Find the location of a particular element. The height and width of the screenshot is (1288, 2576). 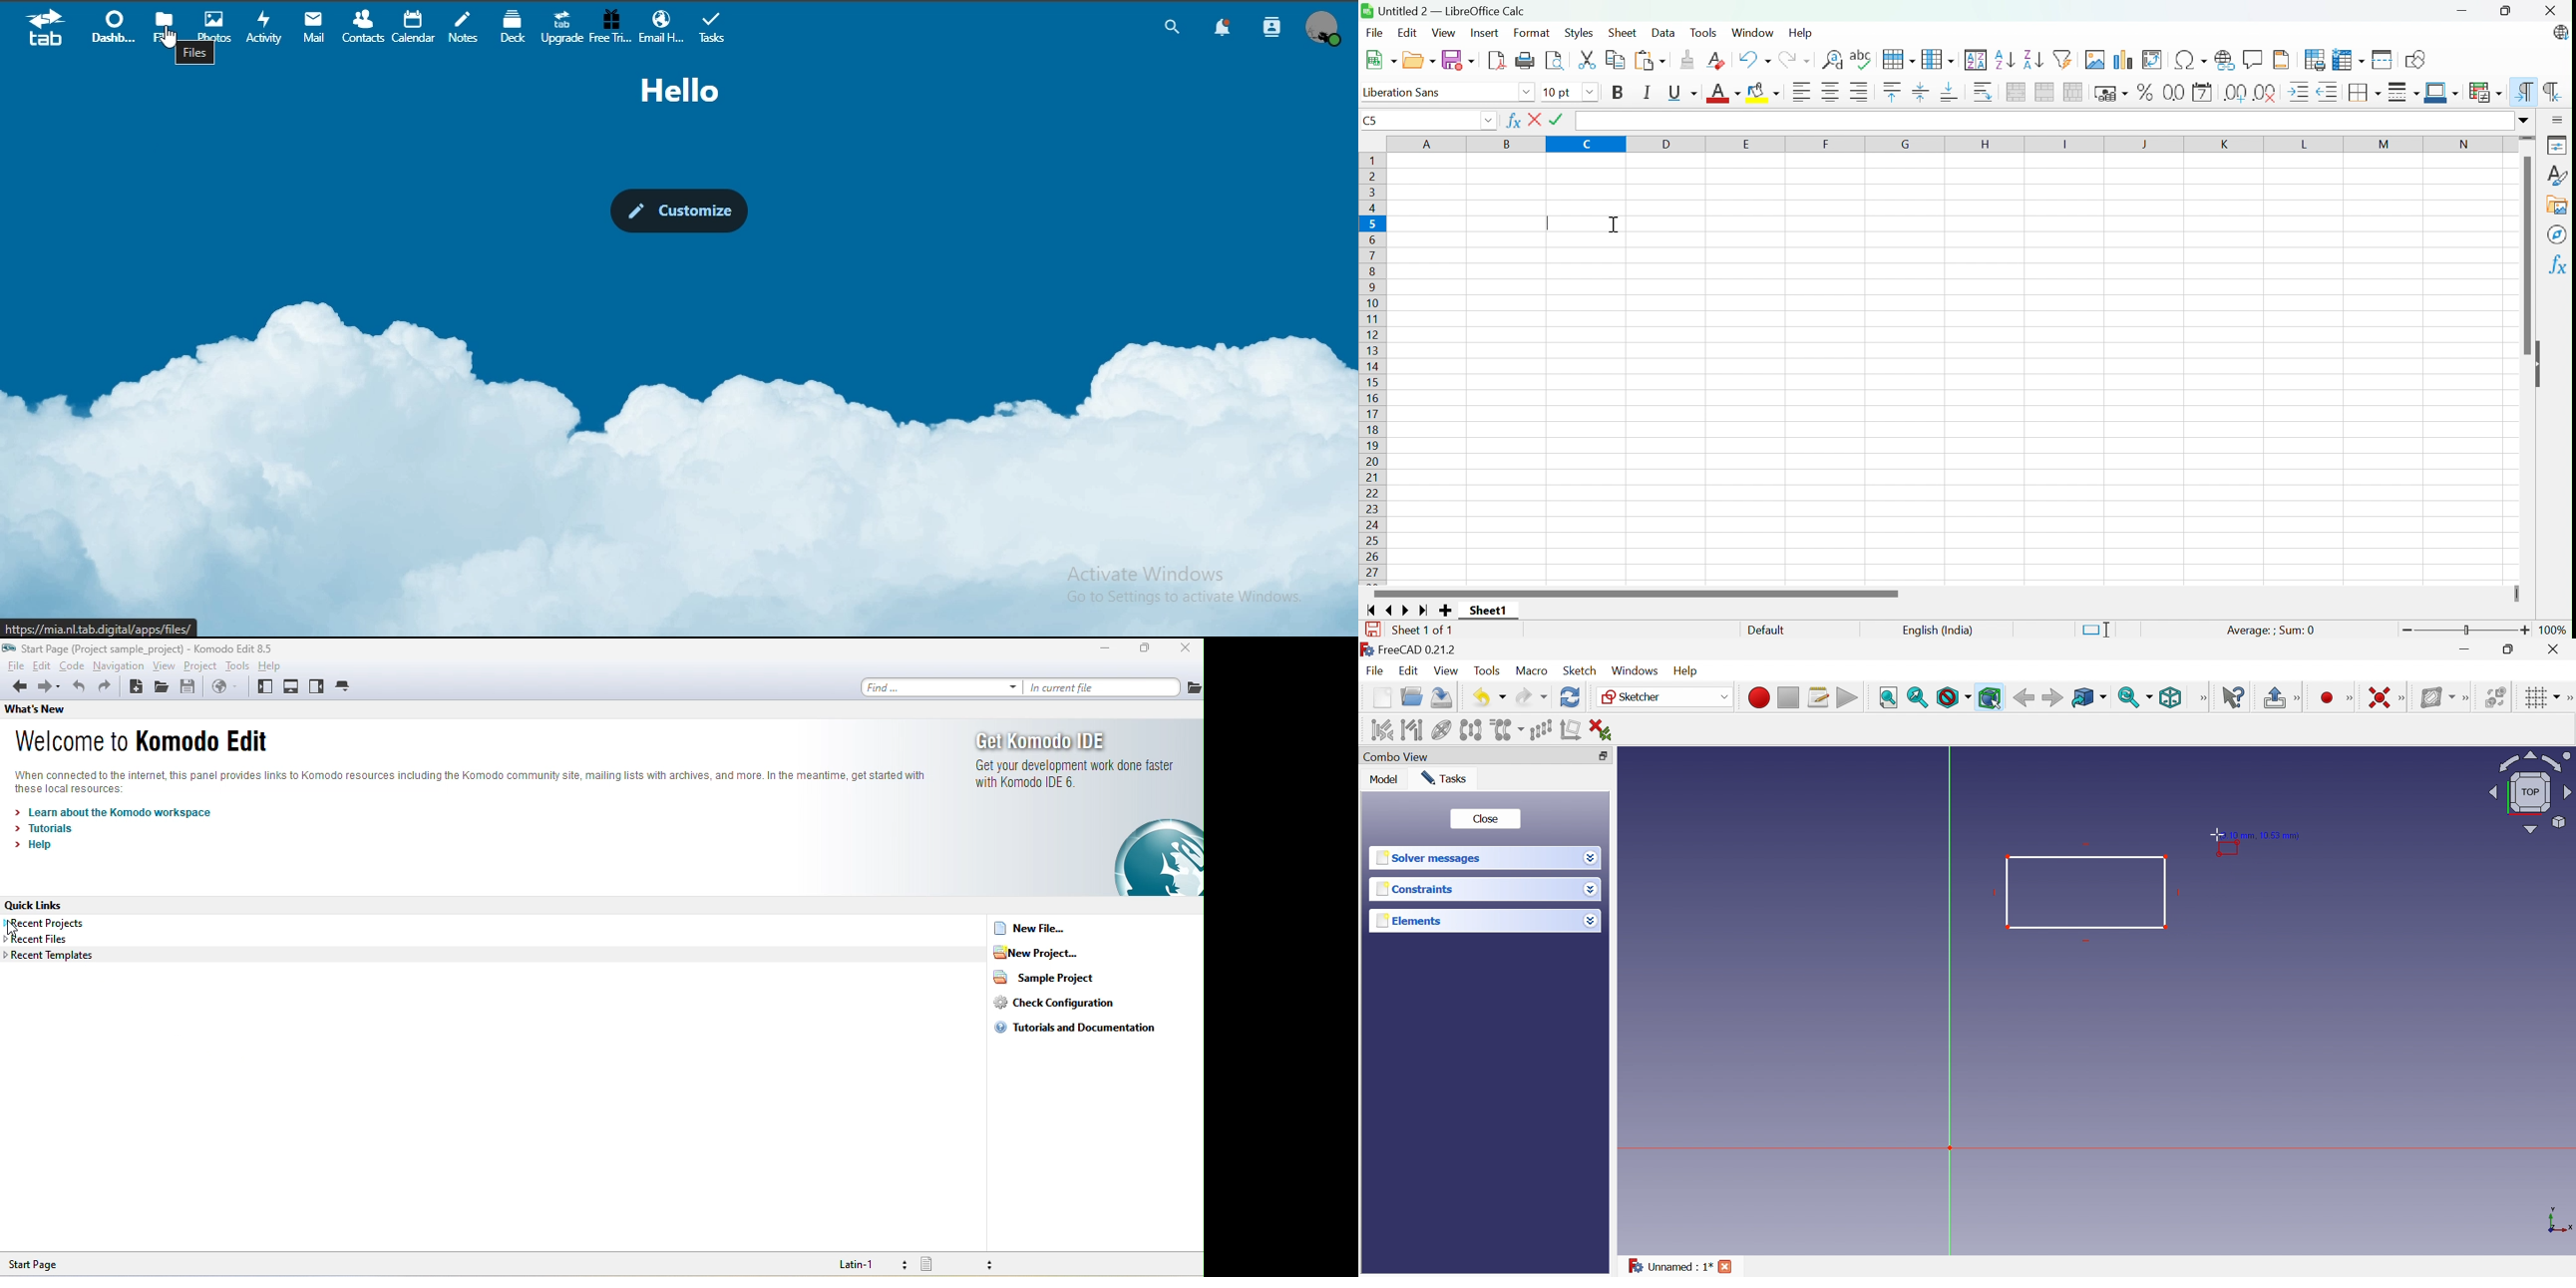

mail is located at coordinates (316, 26).